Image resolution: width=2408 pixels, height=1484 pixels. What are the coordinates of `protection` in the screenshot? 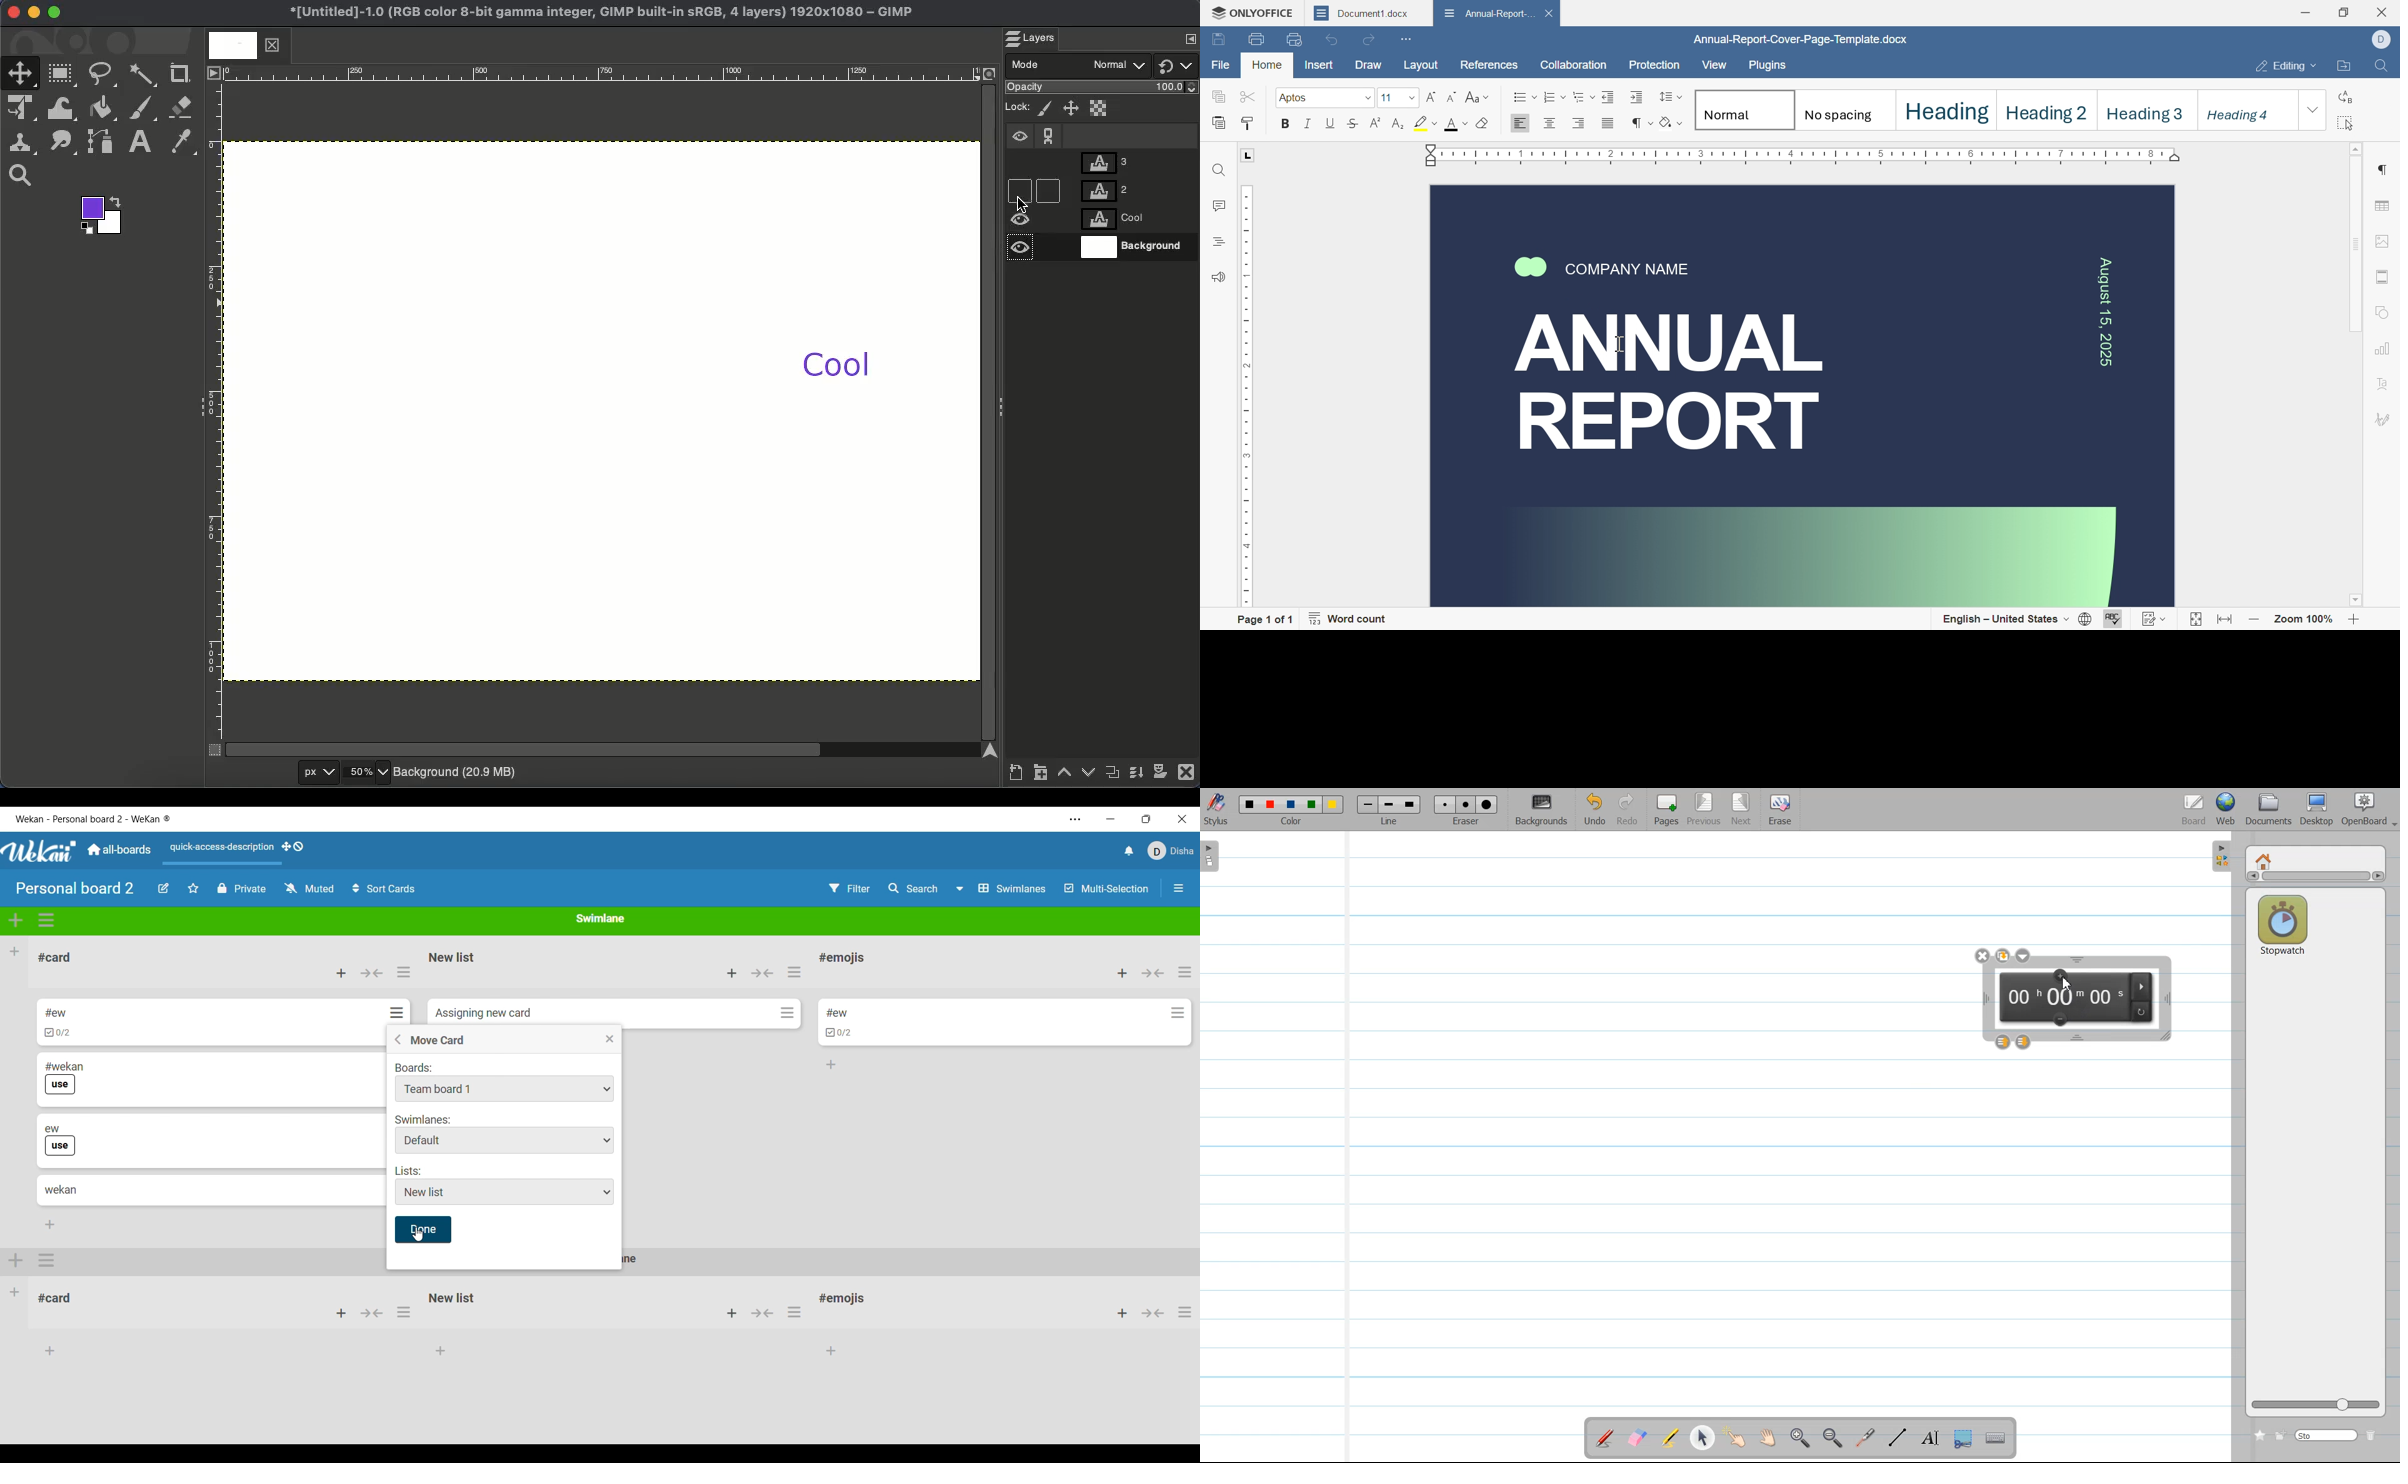 It's located at (1653, 68).